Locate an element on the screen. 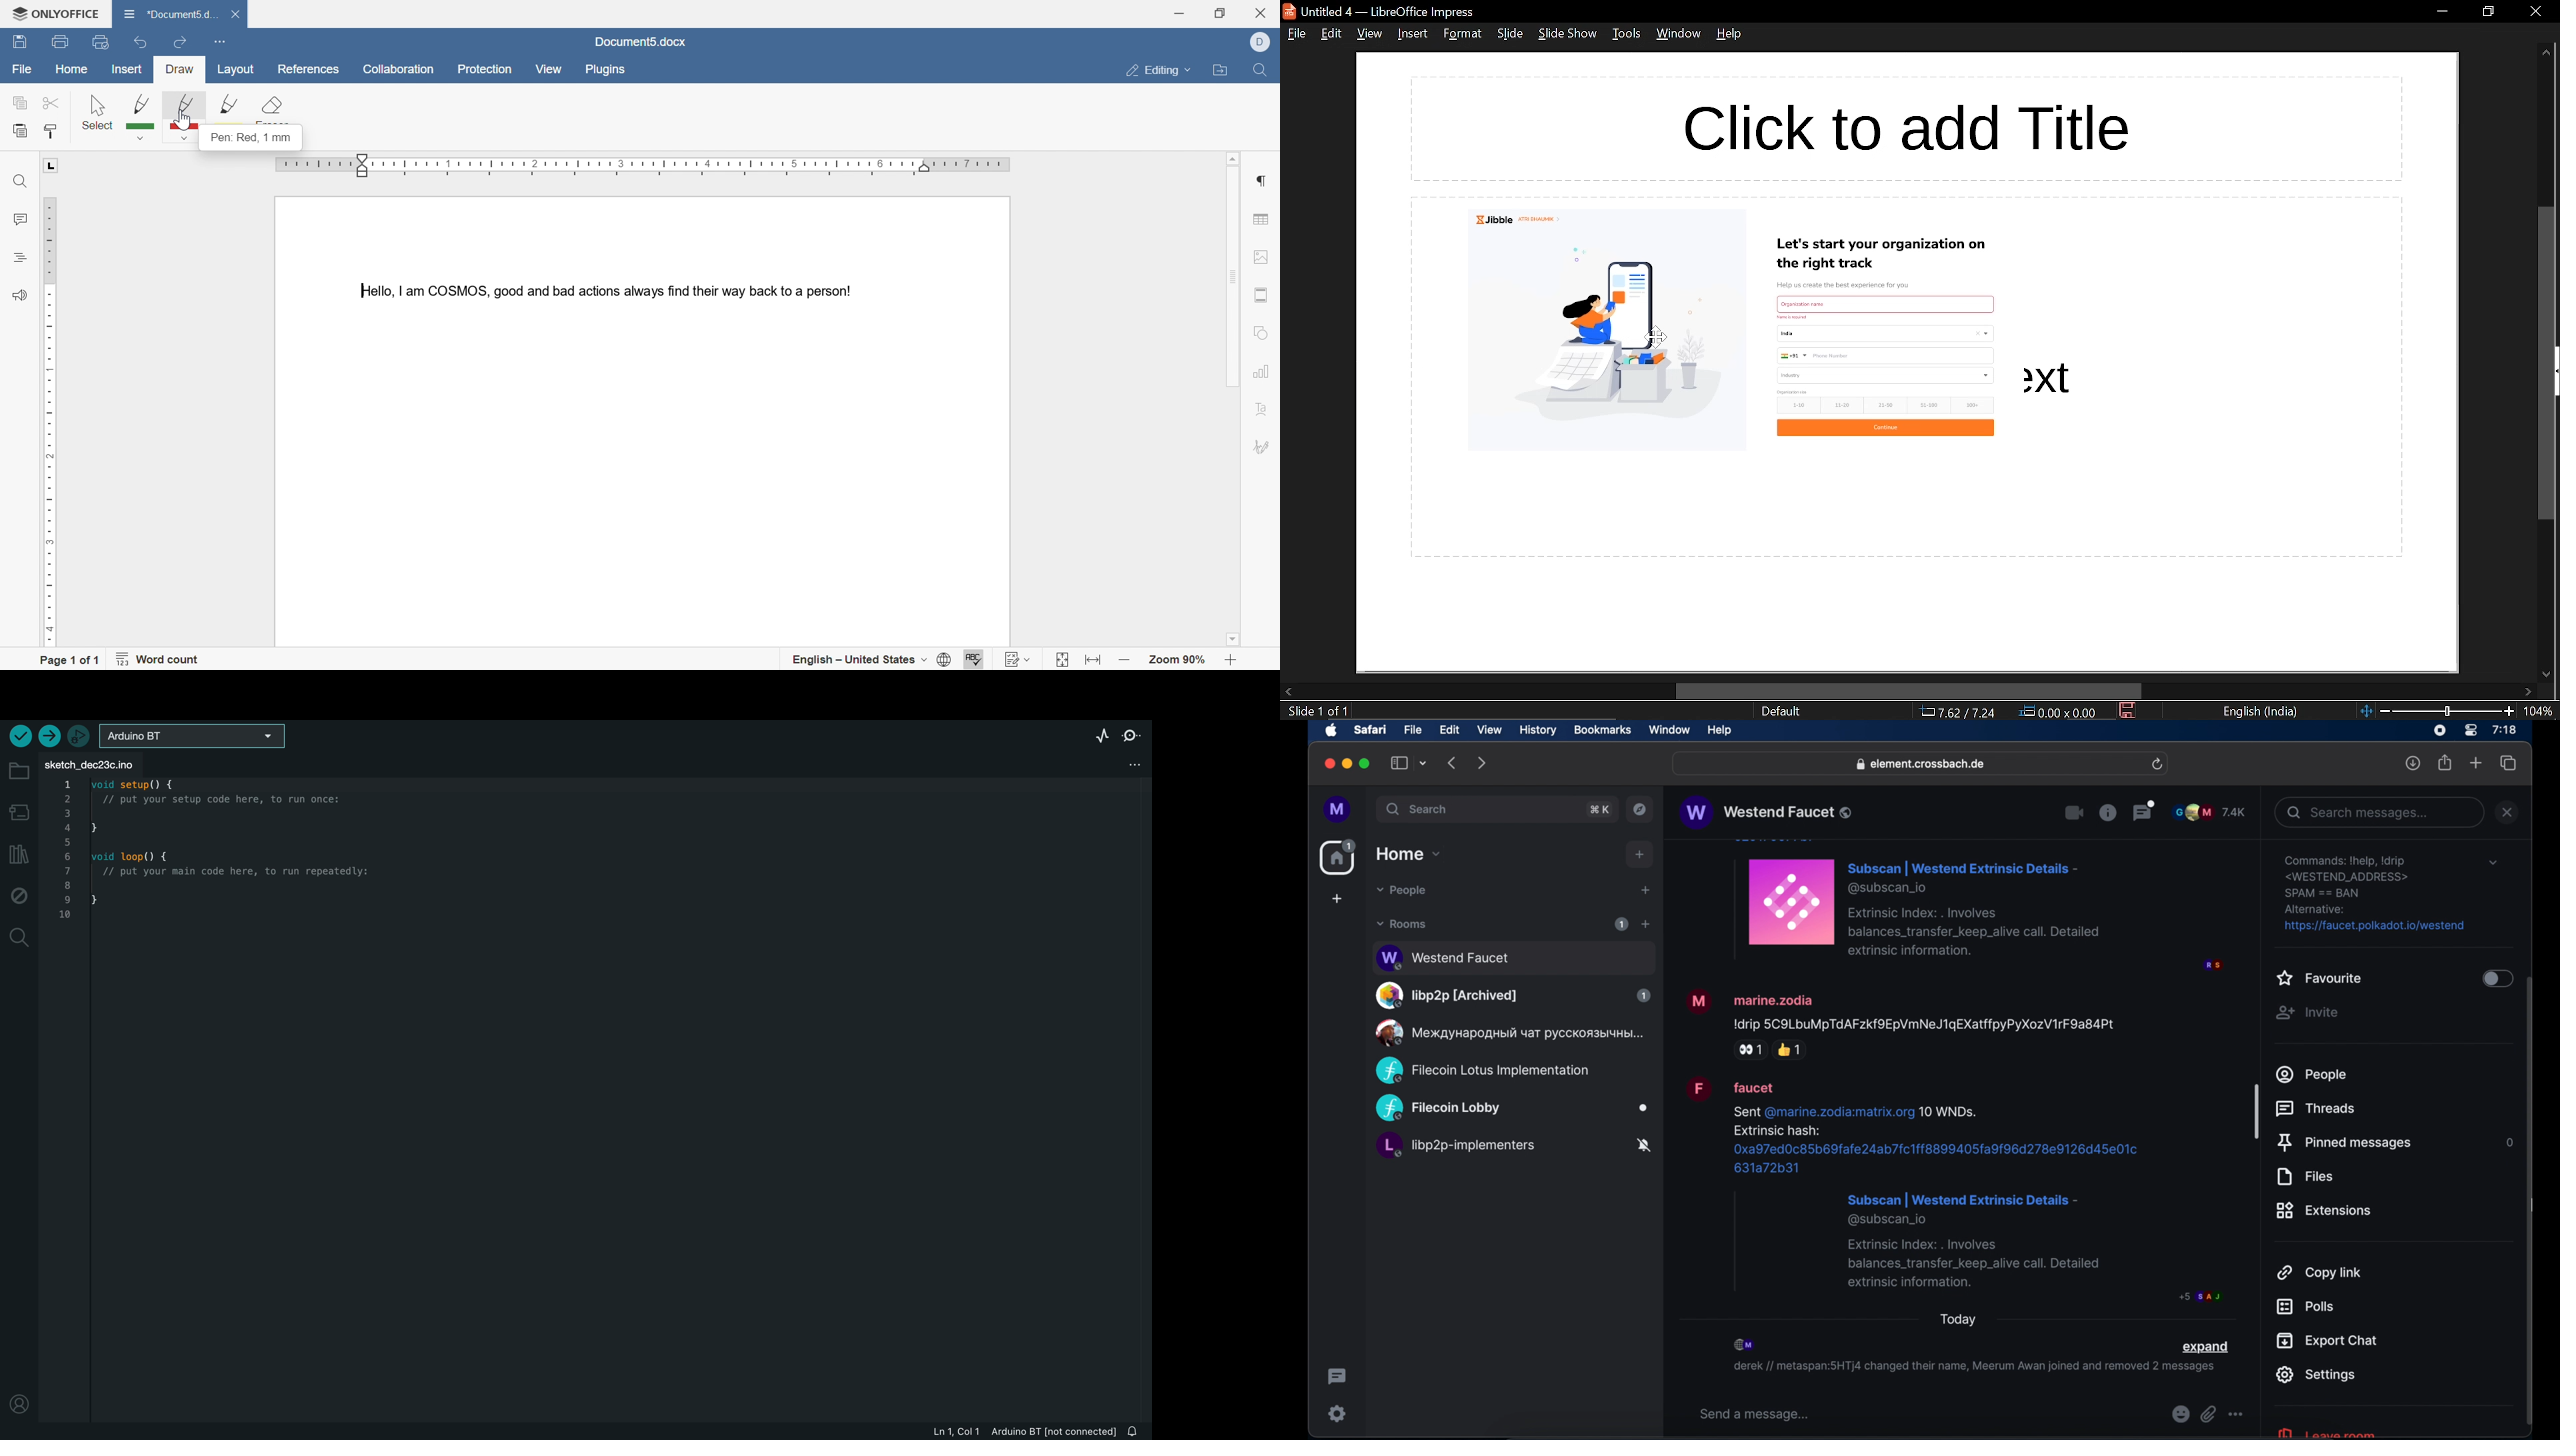  message is located at coordinates (1975, 906).